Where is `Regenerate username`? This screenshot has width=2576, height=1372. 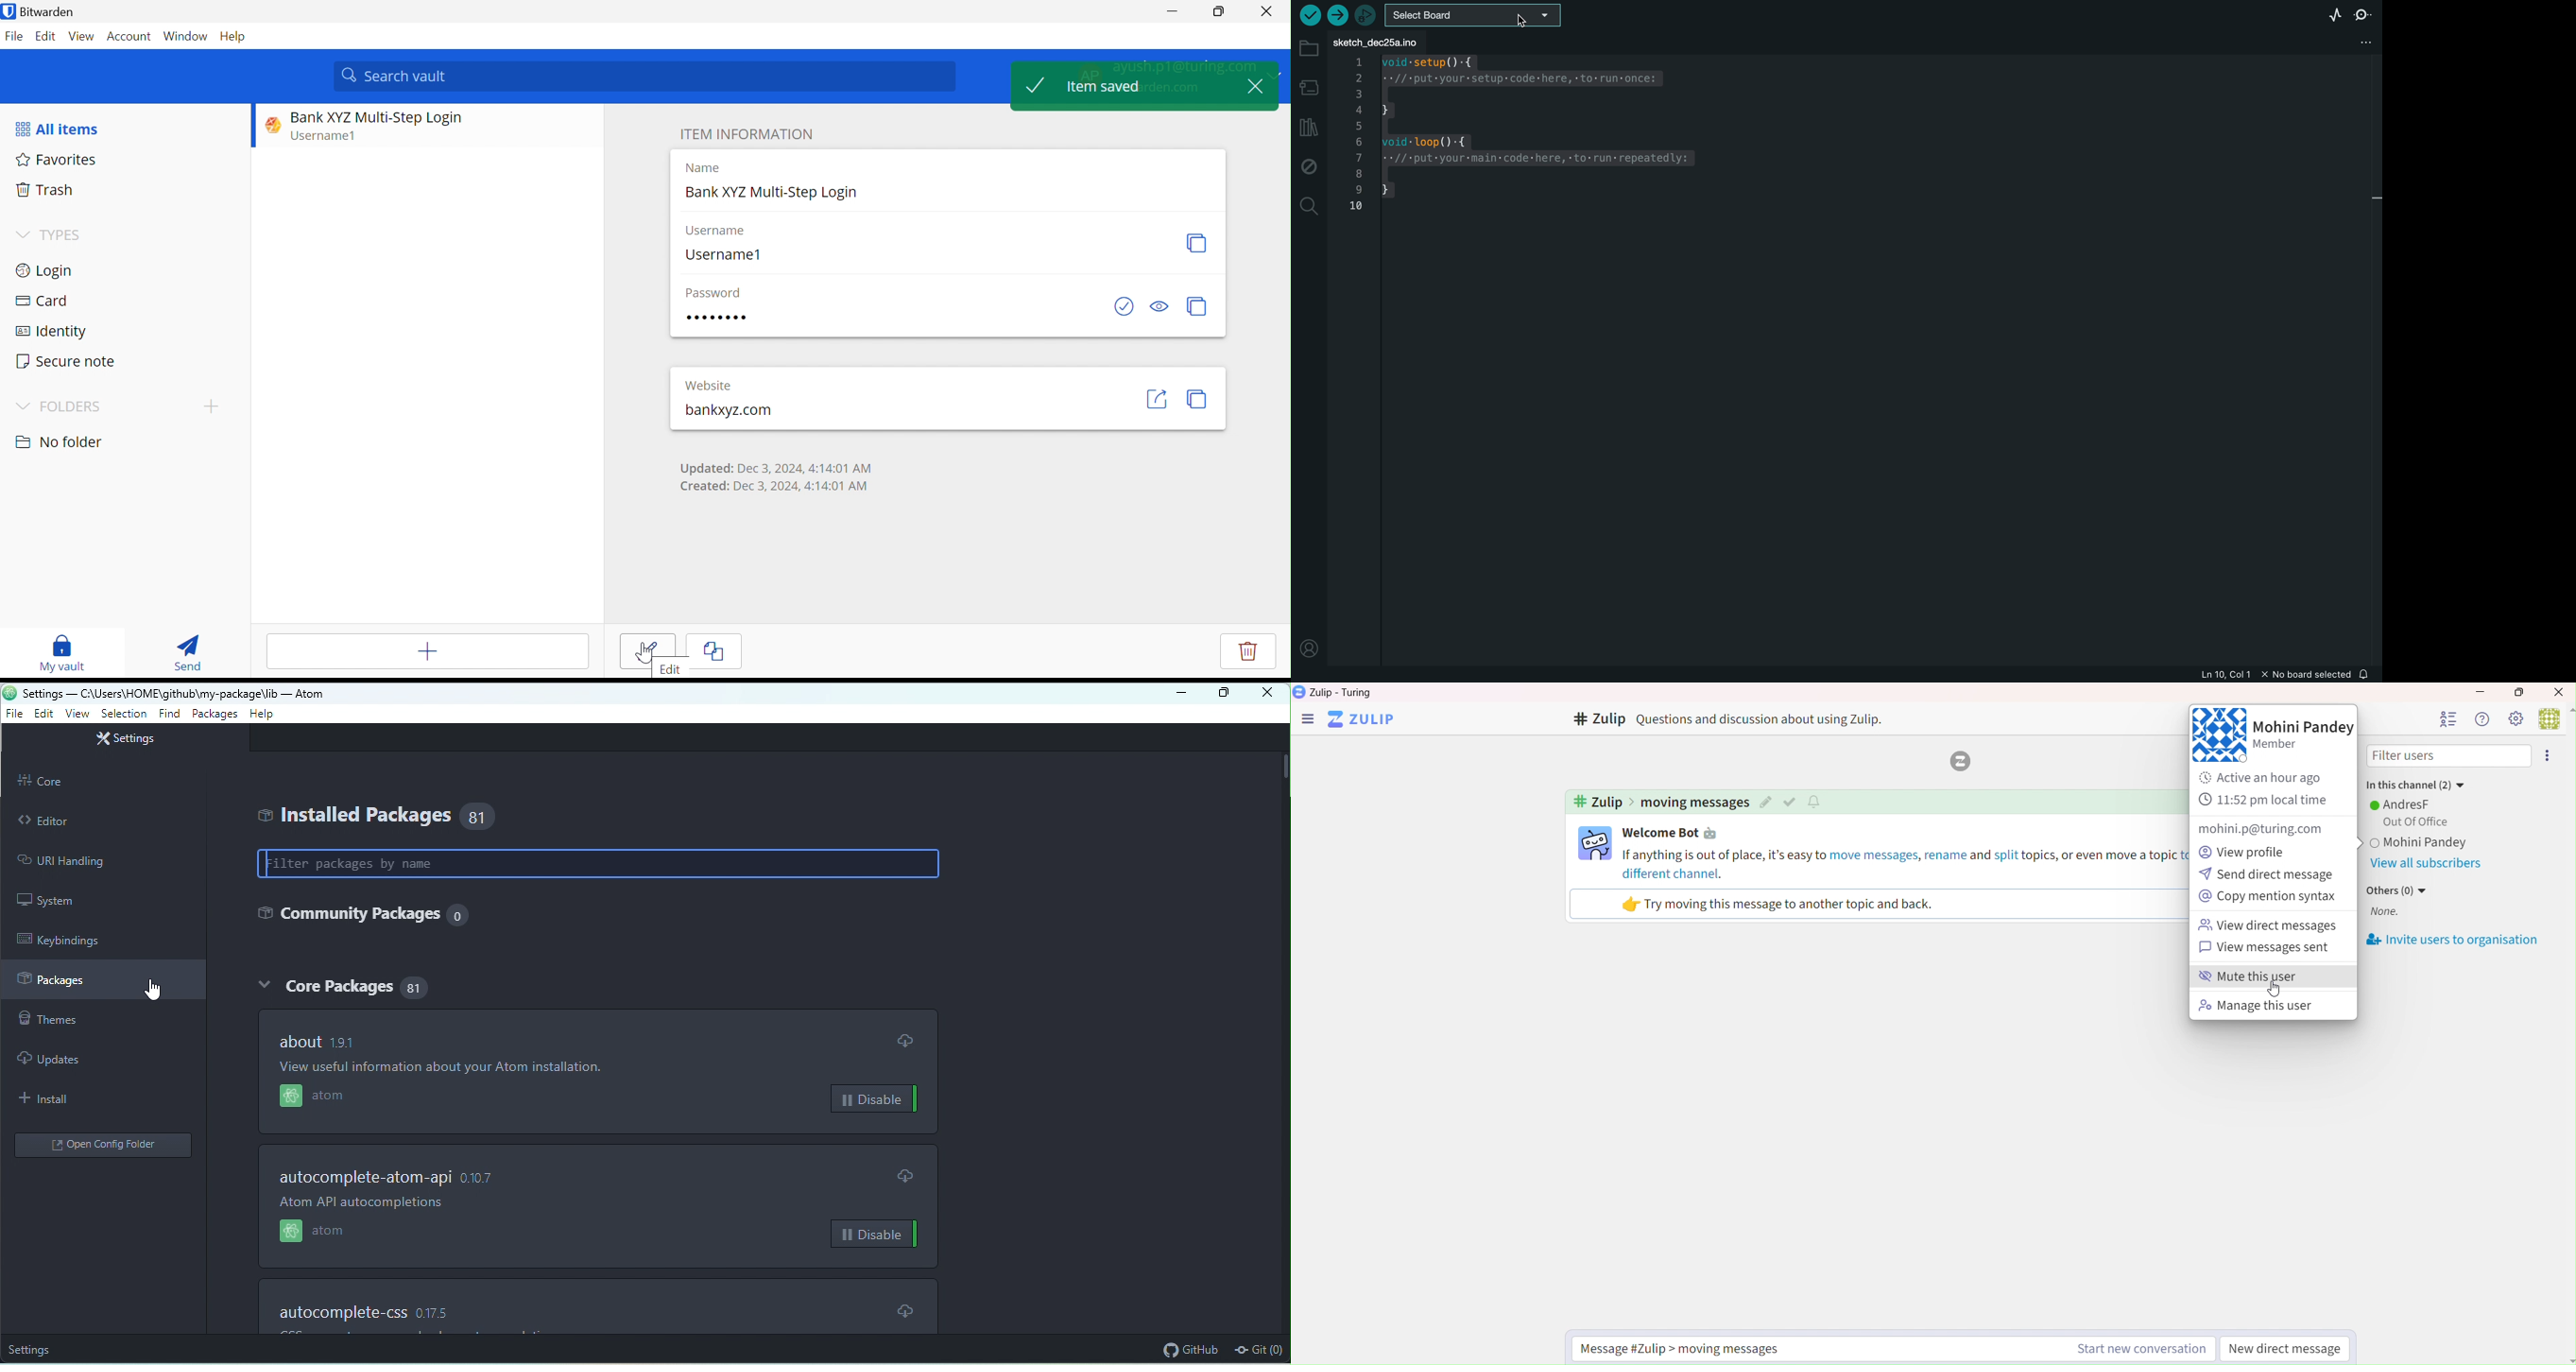 Regenerate username is located at coordinates (1195, 243).